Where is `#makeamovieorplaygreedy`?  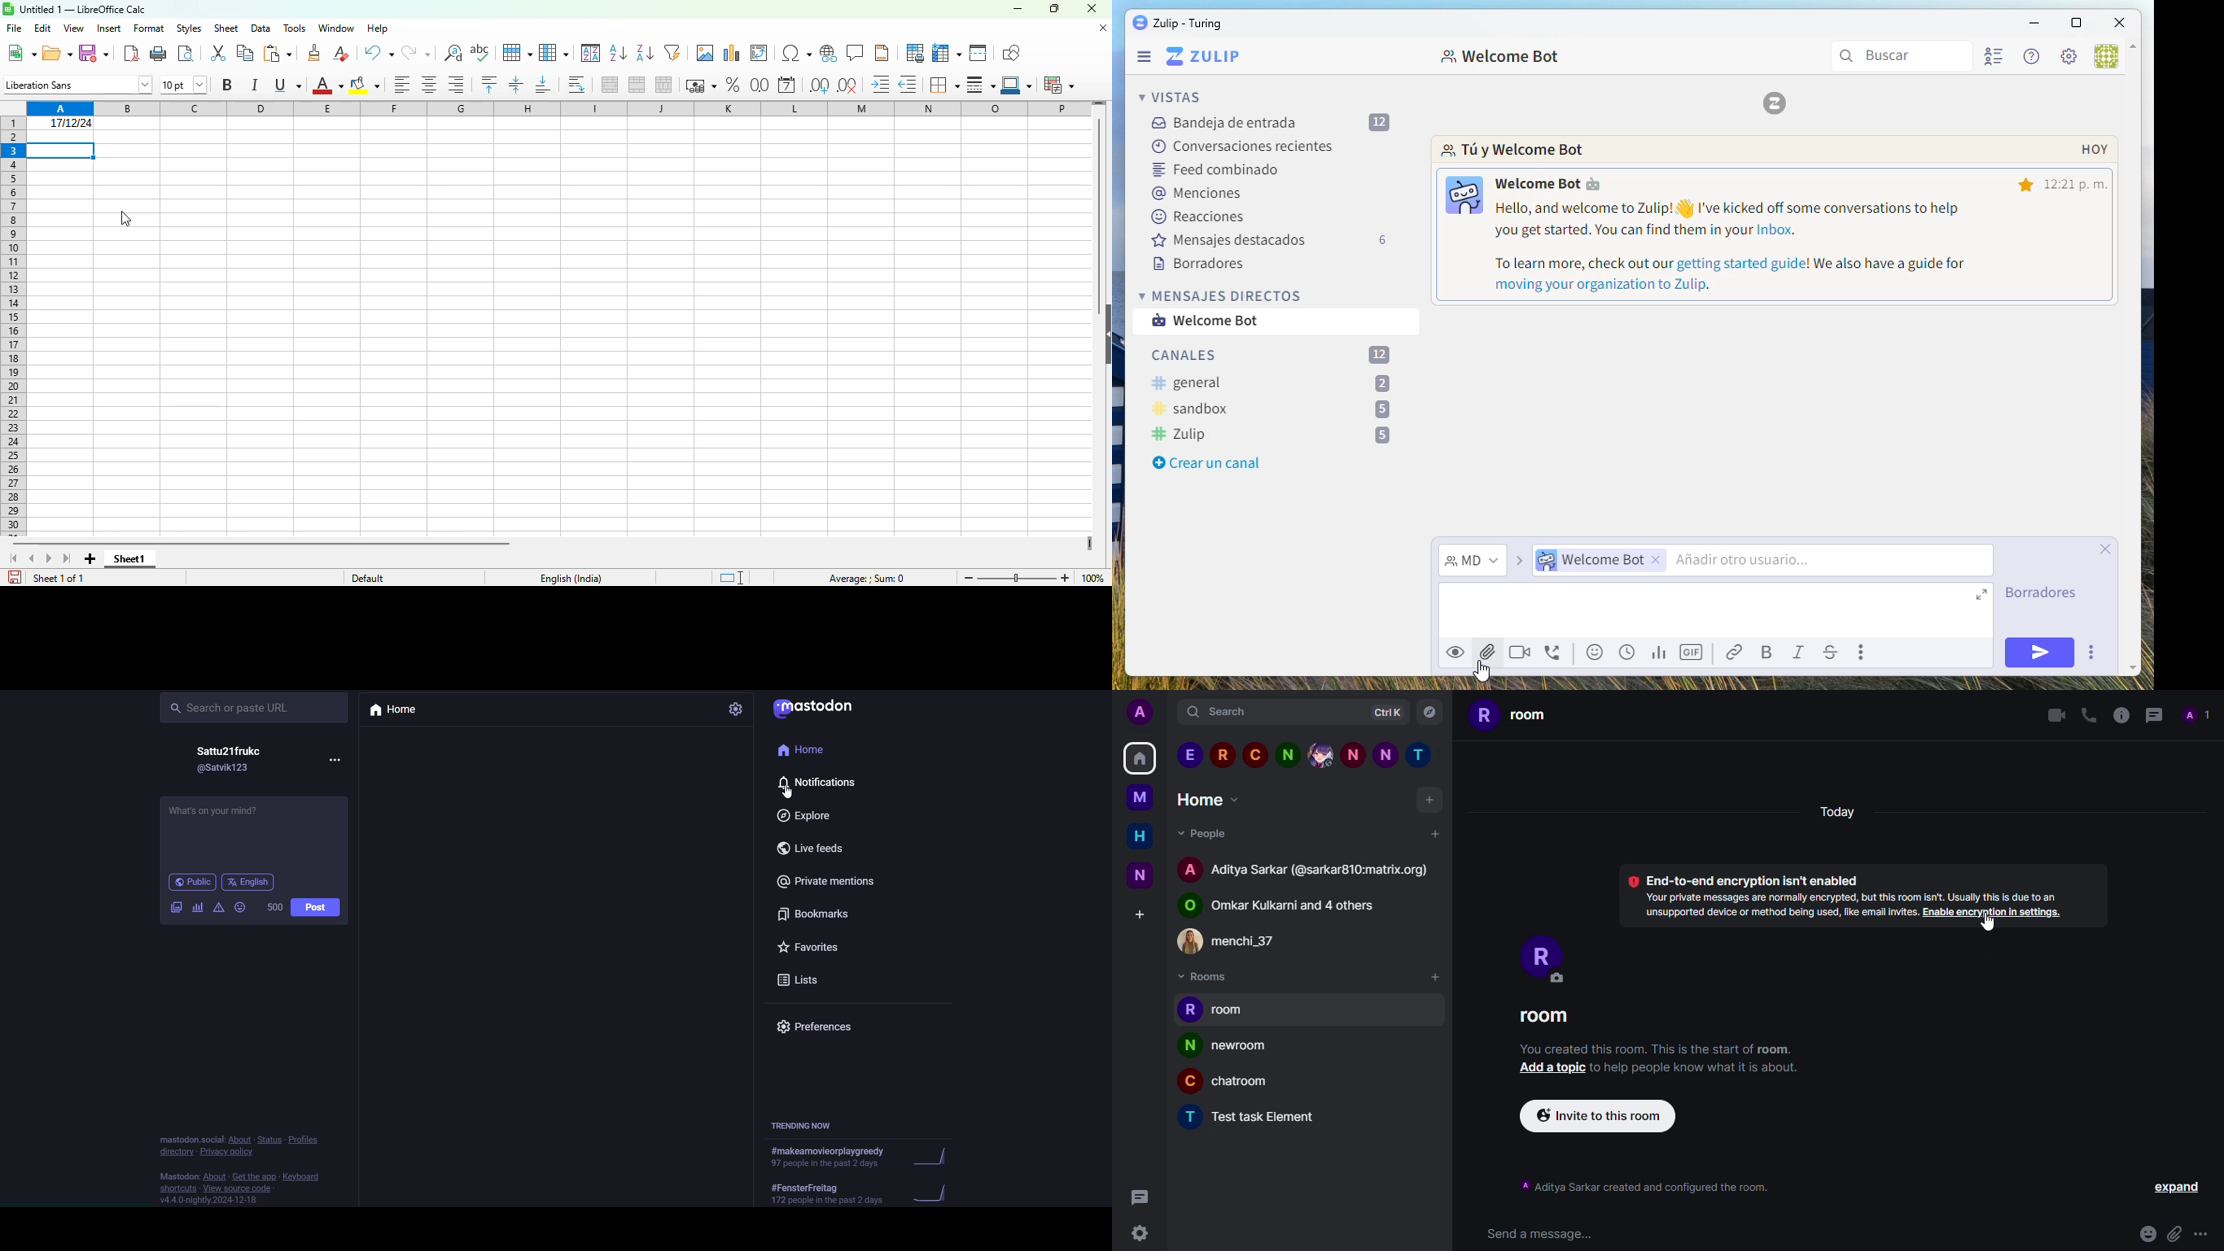 #makeamovieorplaygreedy is located at coordinates (828, 1152).